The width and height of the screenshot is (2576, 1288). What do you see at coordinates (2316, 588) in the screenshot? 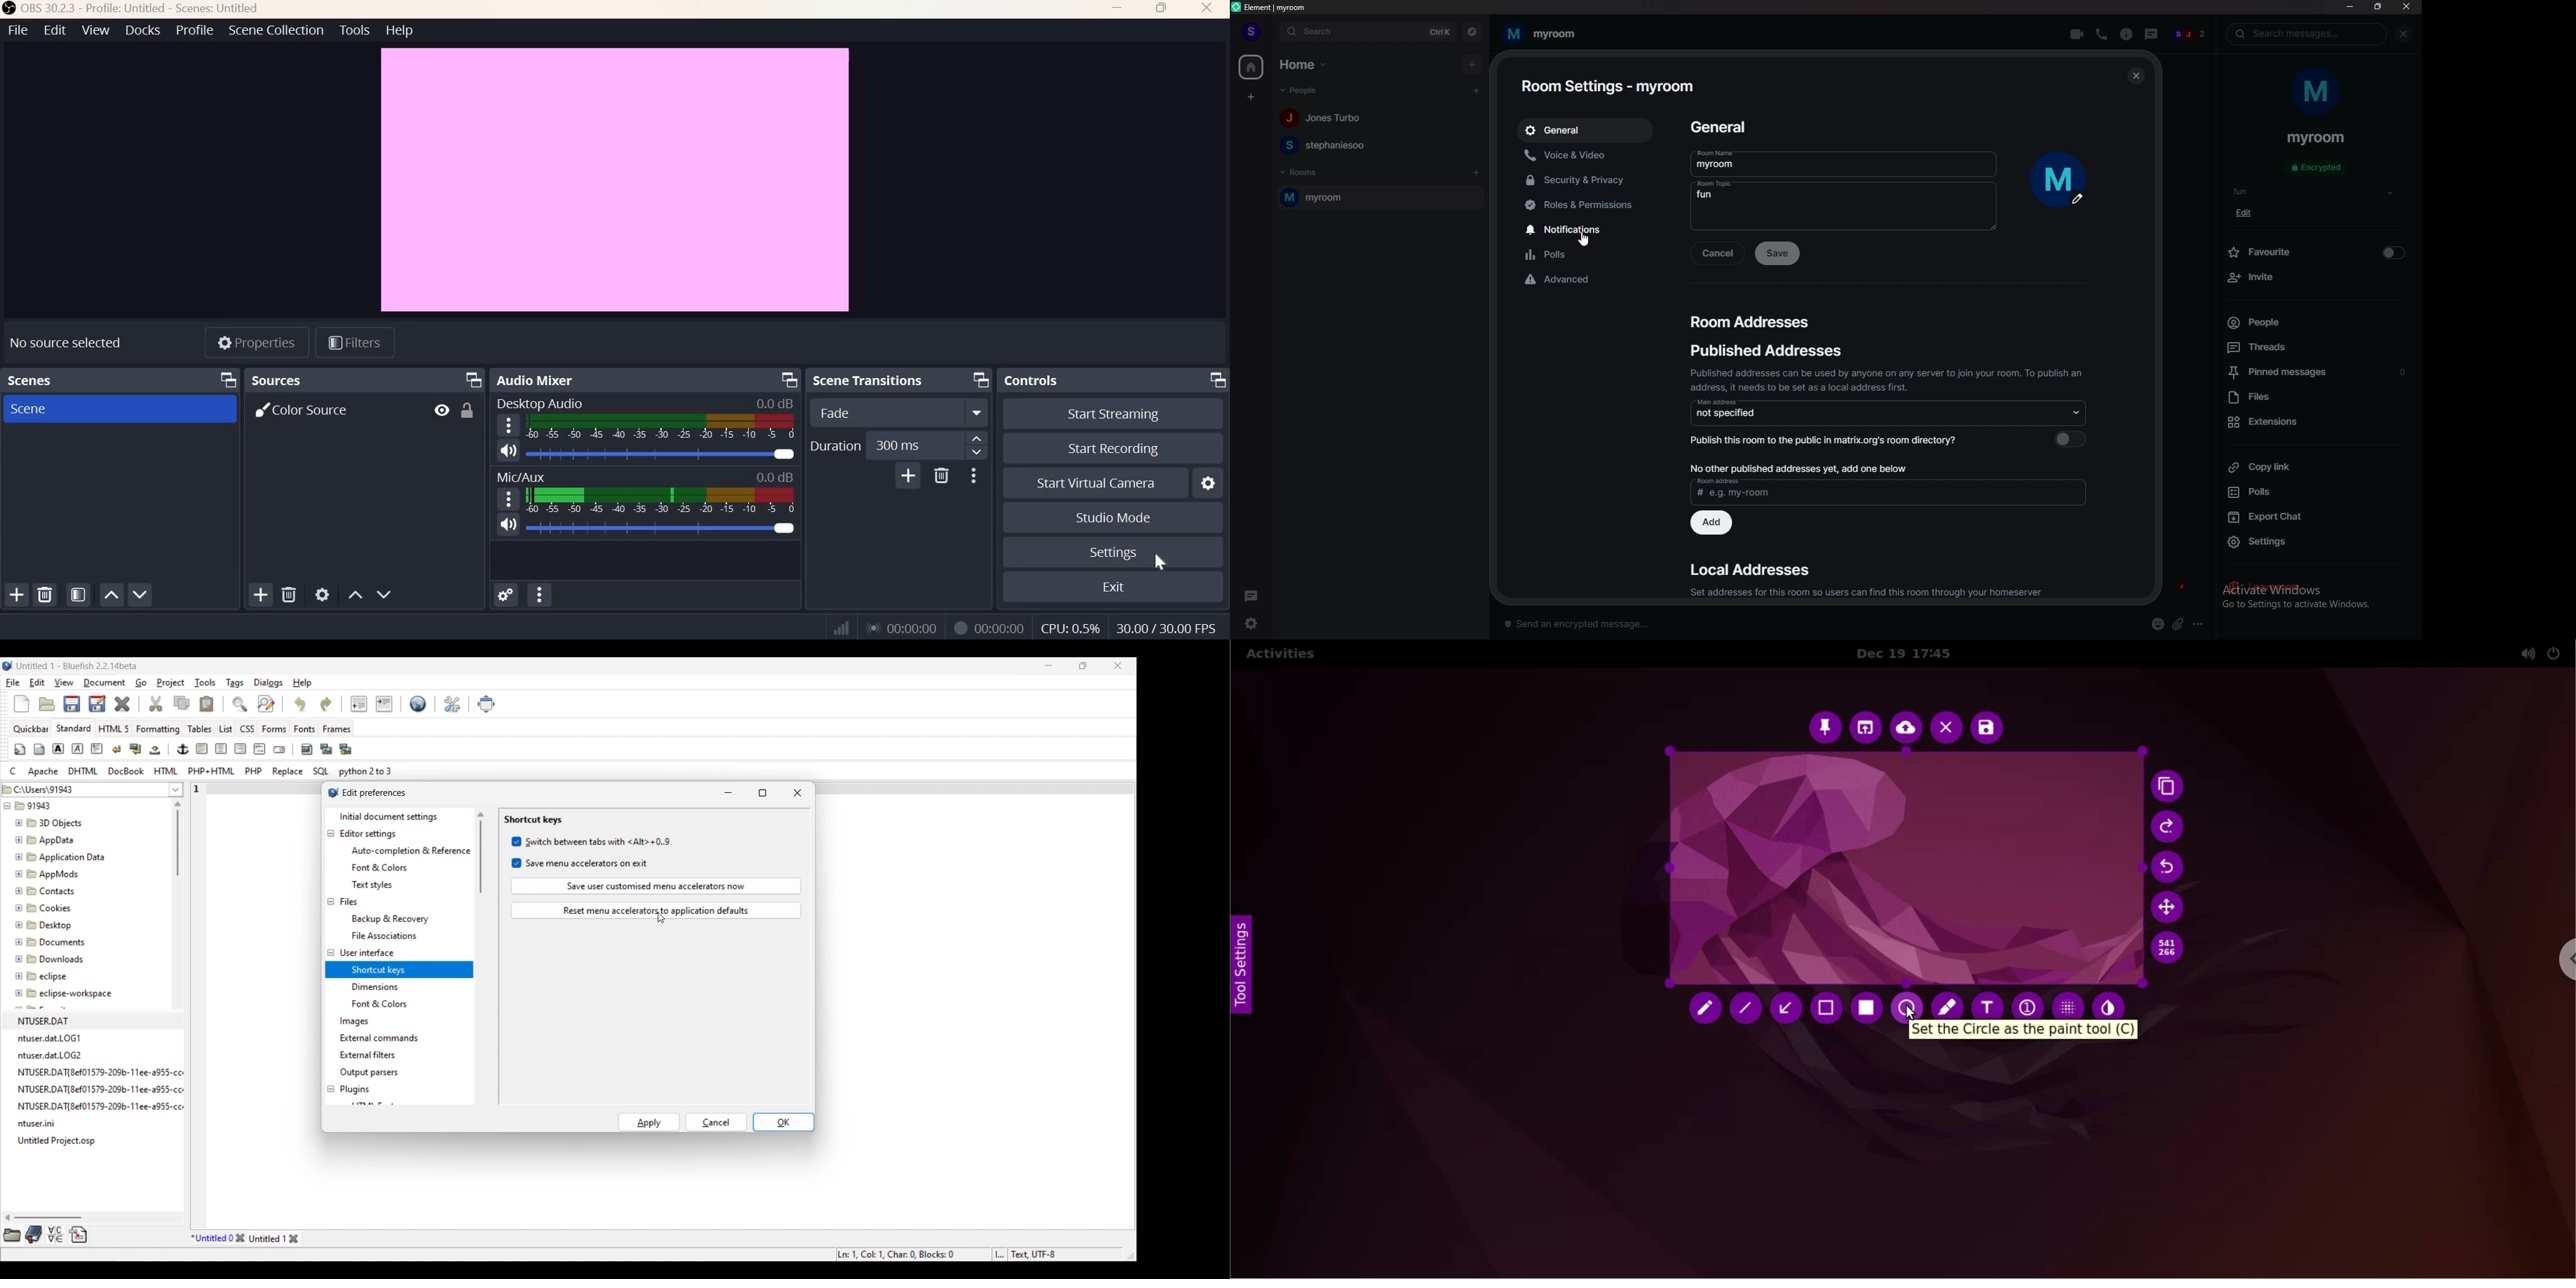
I see `leave room` at bounding box center [2316, 588].